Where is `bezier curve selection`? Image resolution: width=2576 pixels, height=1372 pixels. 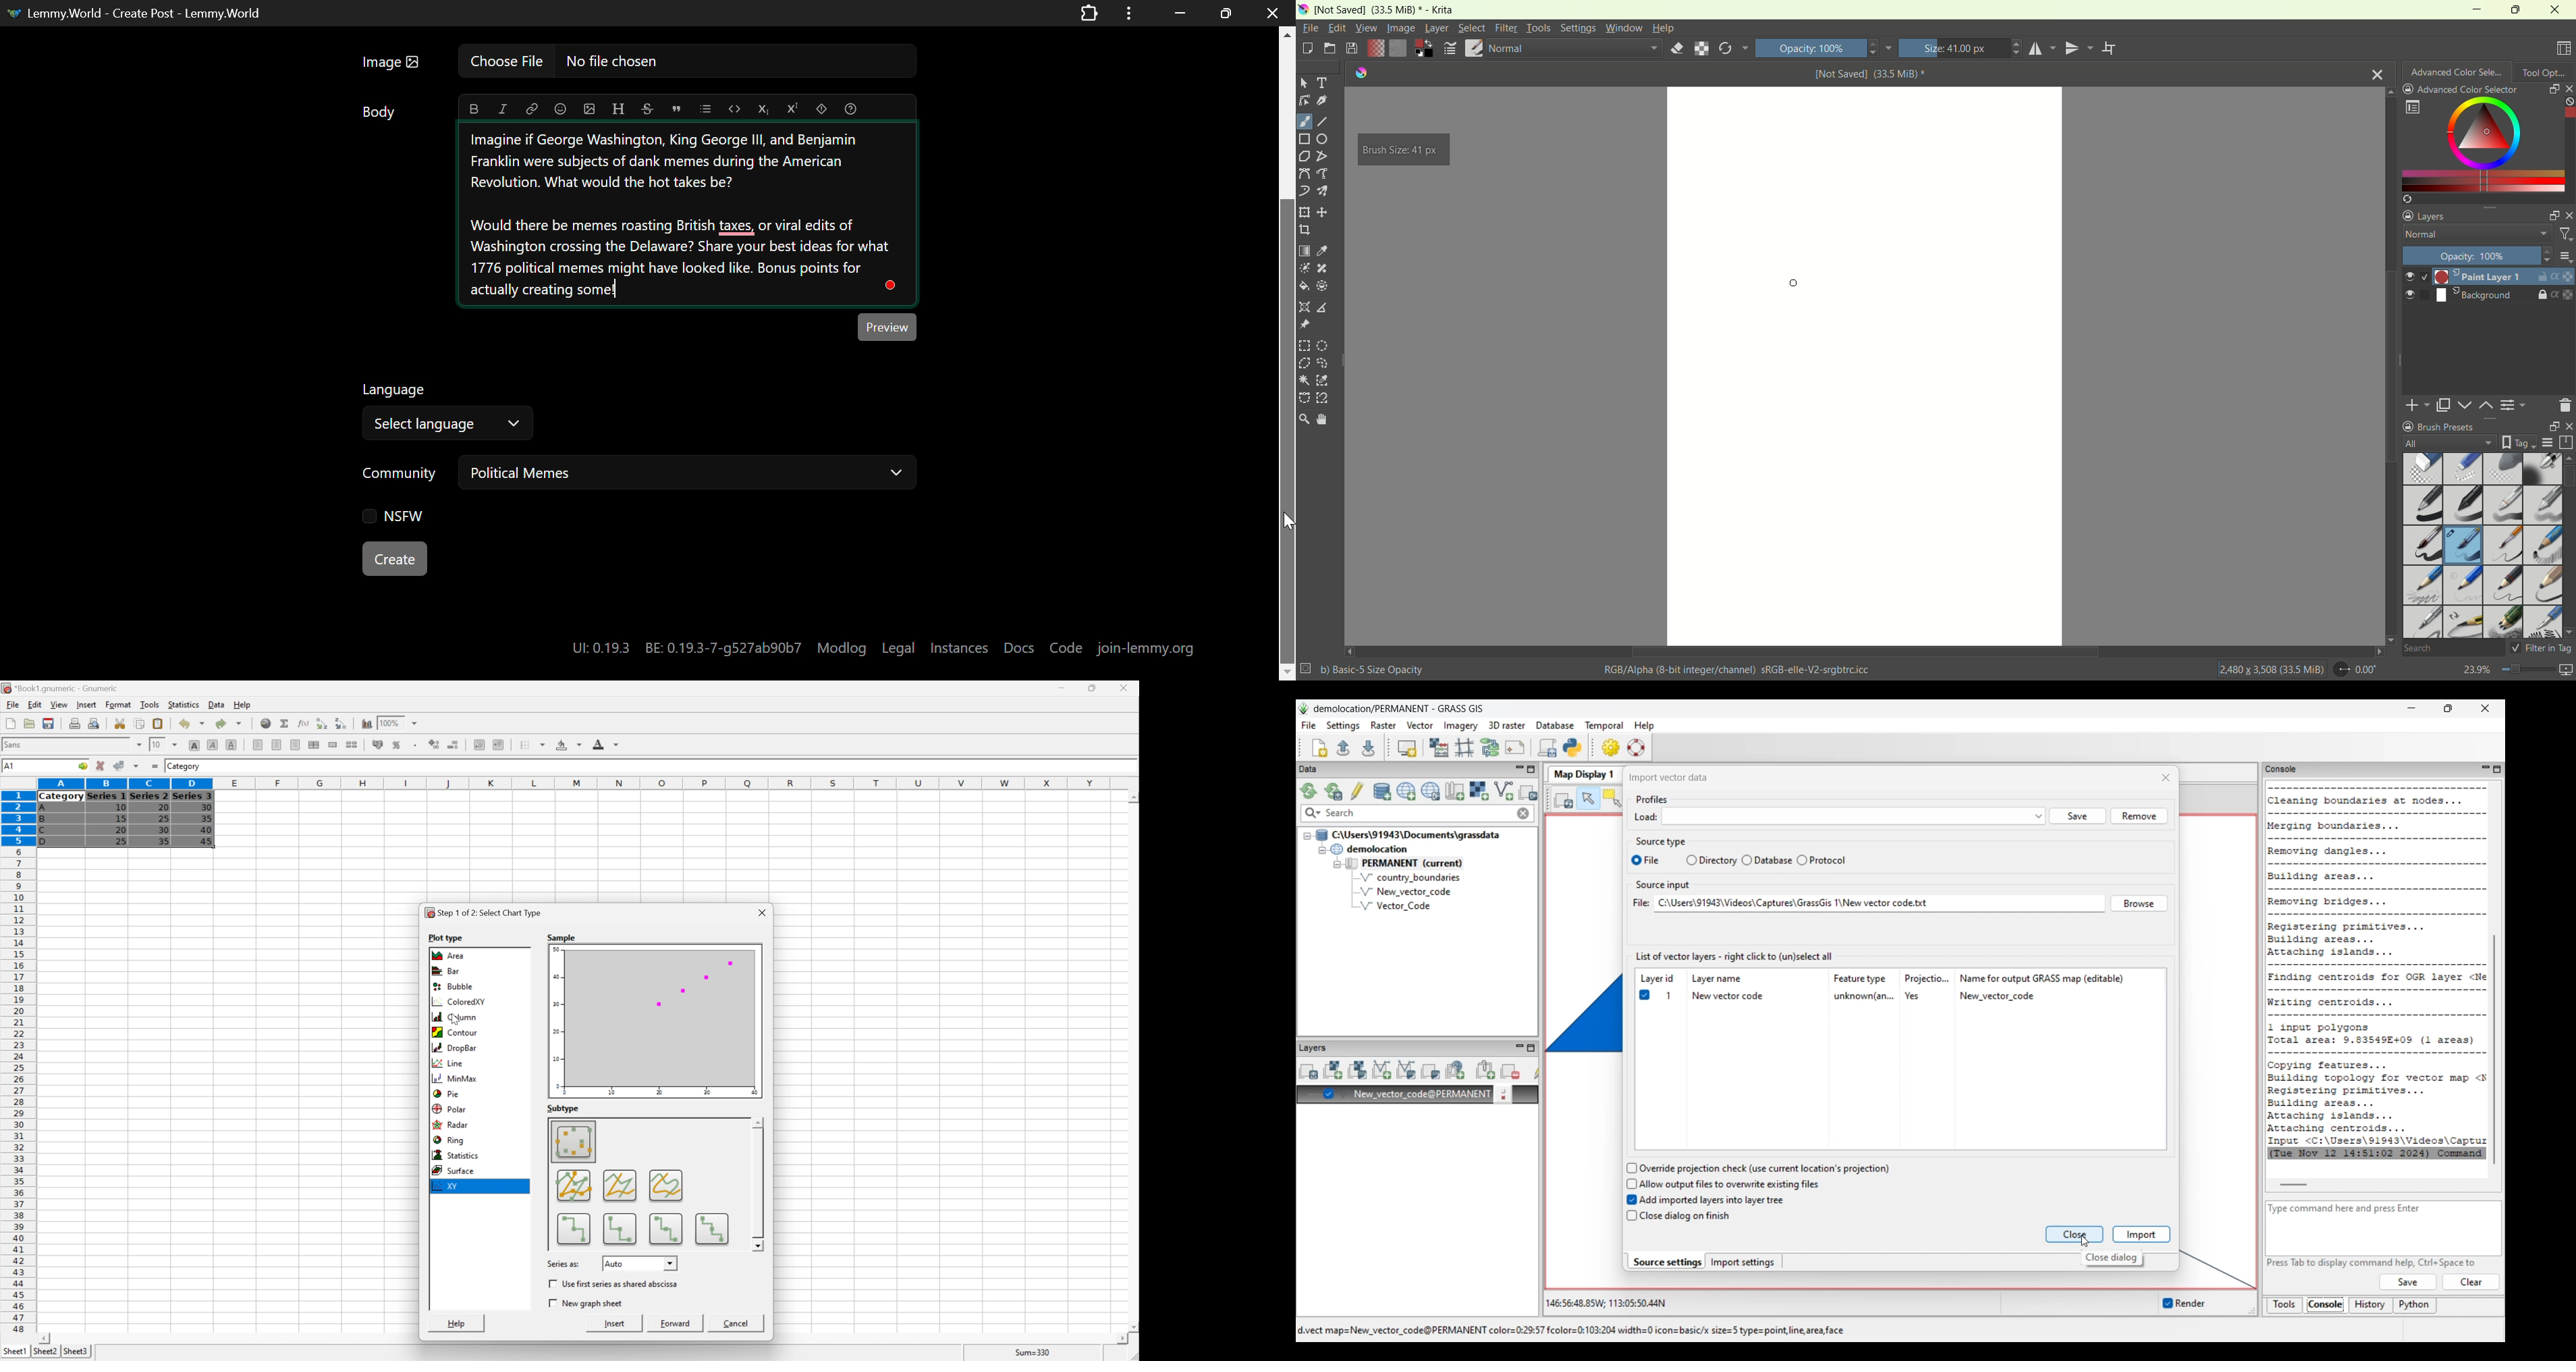
bezier curve selection is located at coordinates (1304, 397).